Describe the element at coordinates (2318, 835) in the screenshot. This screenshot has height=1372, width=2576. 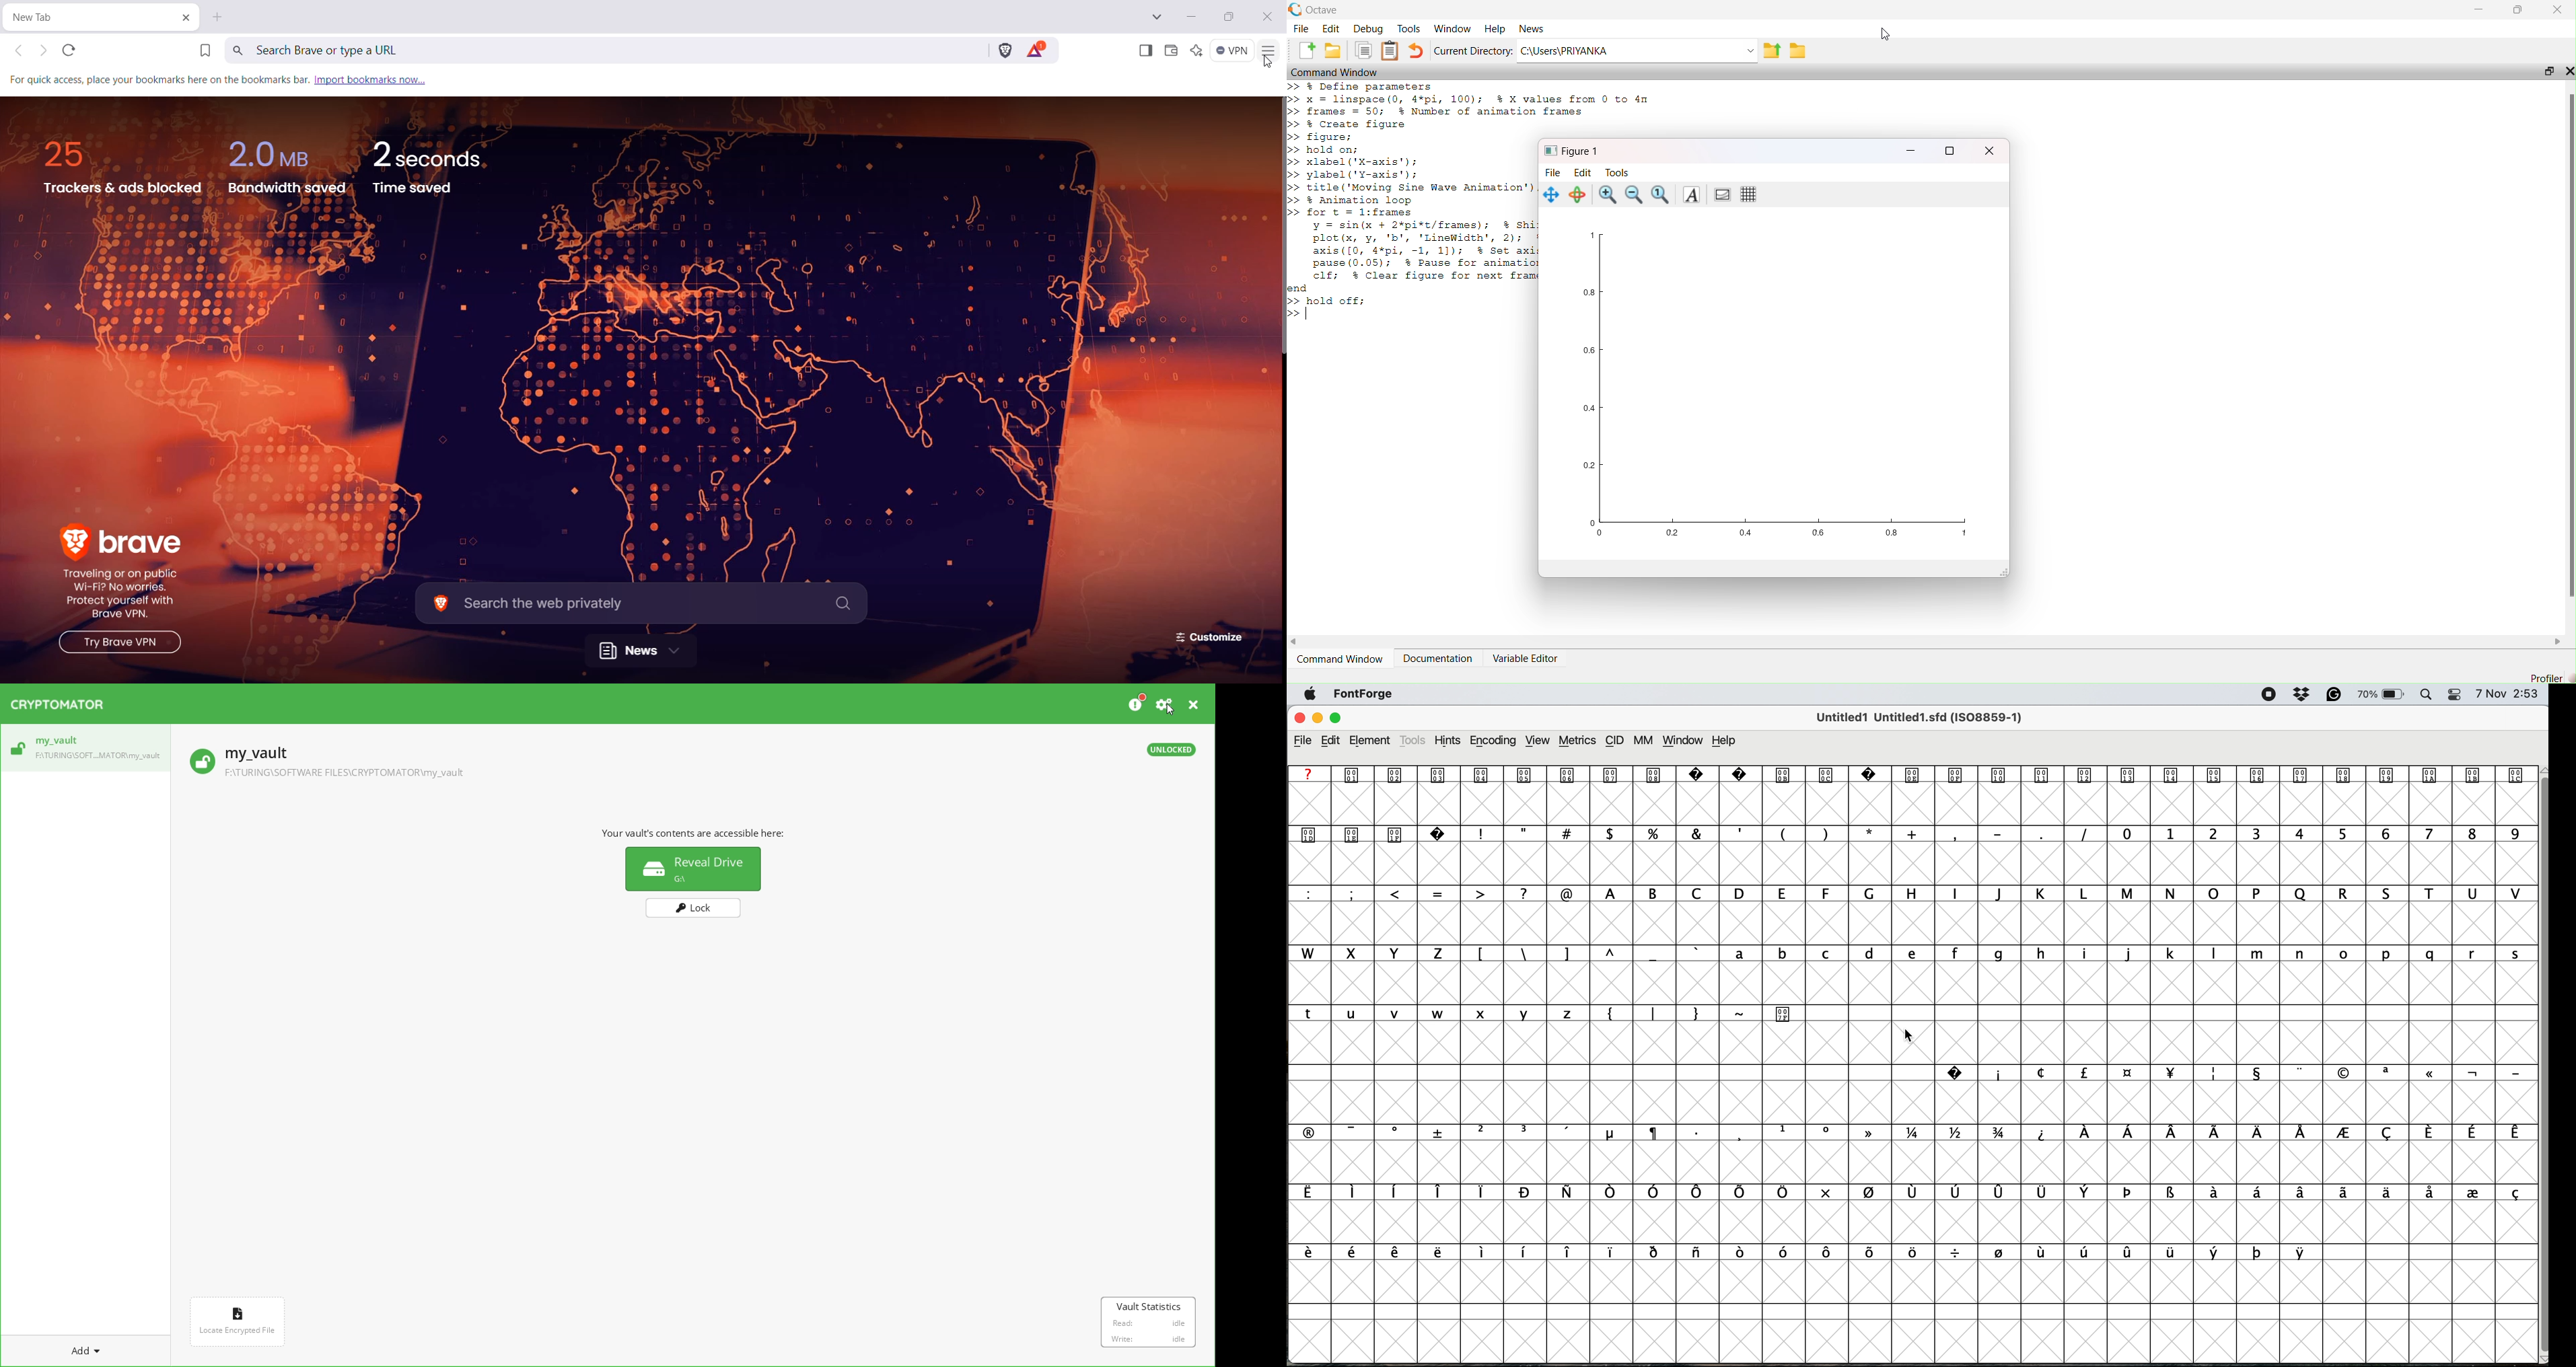
I see `digits` at that location.